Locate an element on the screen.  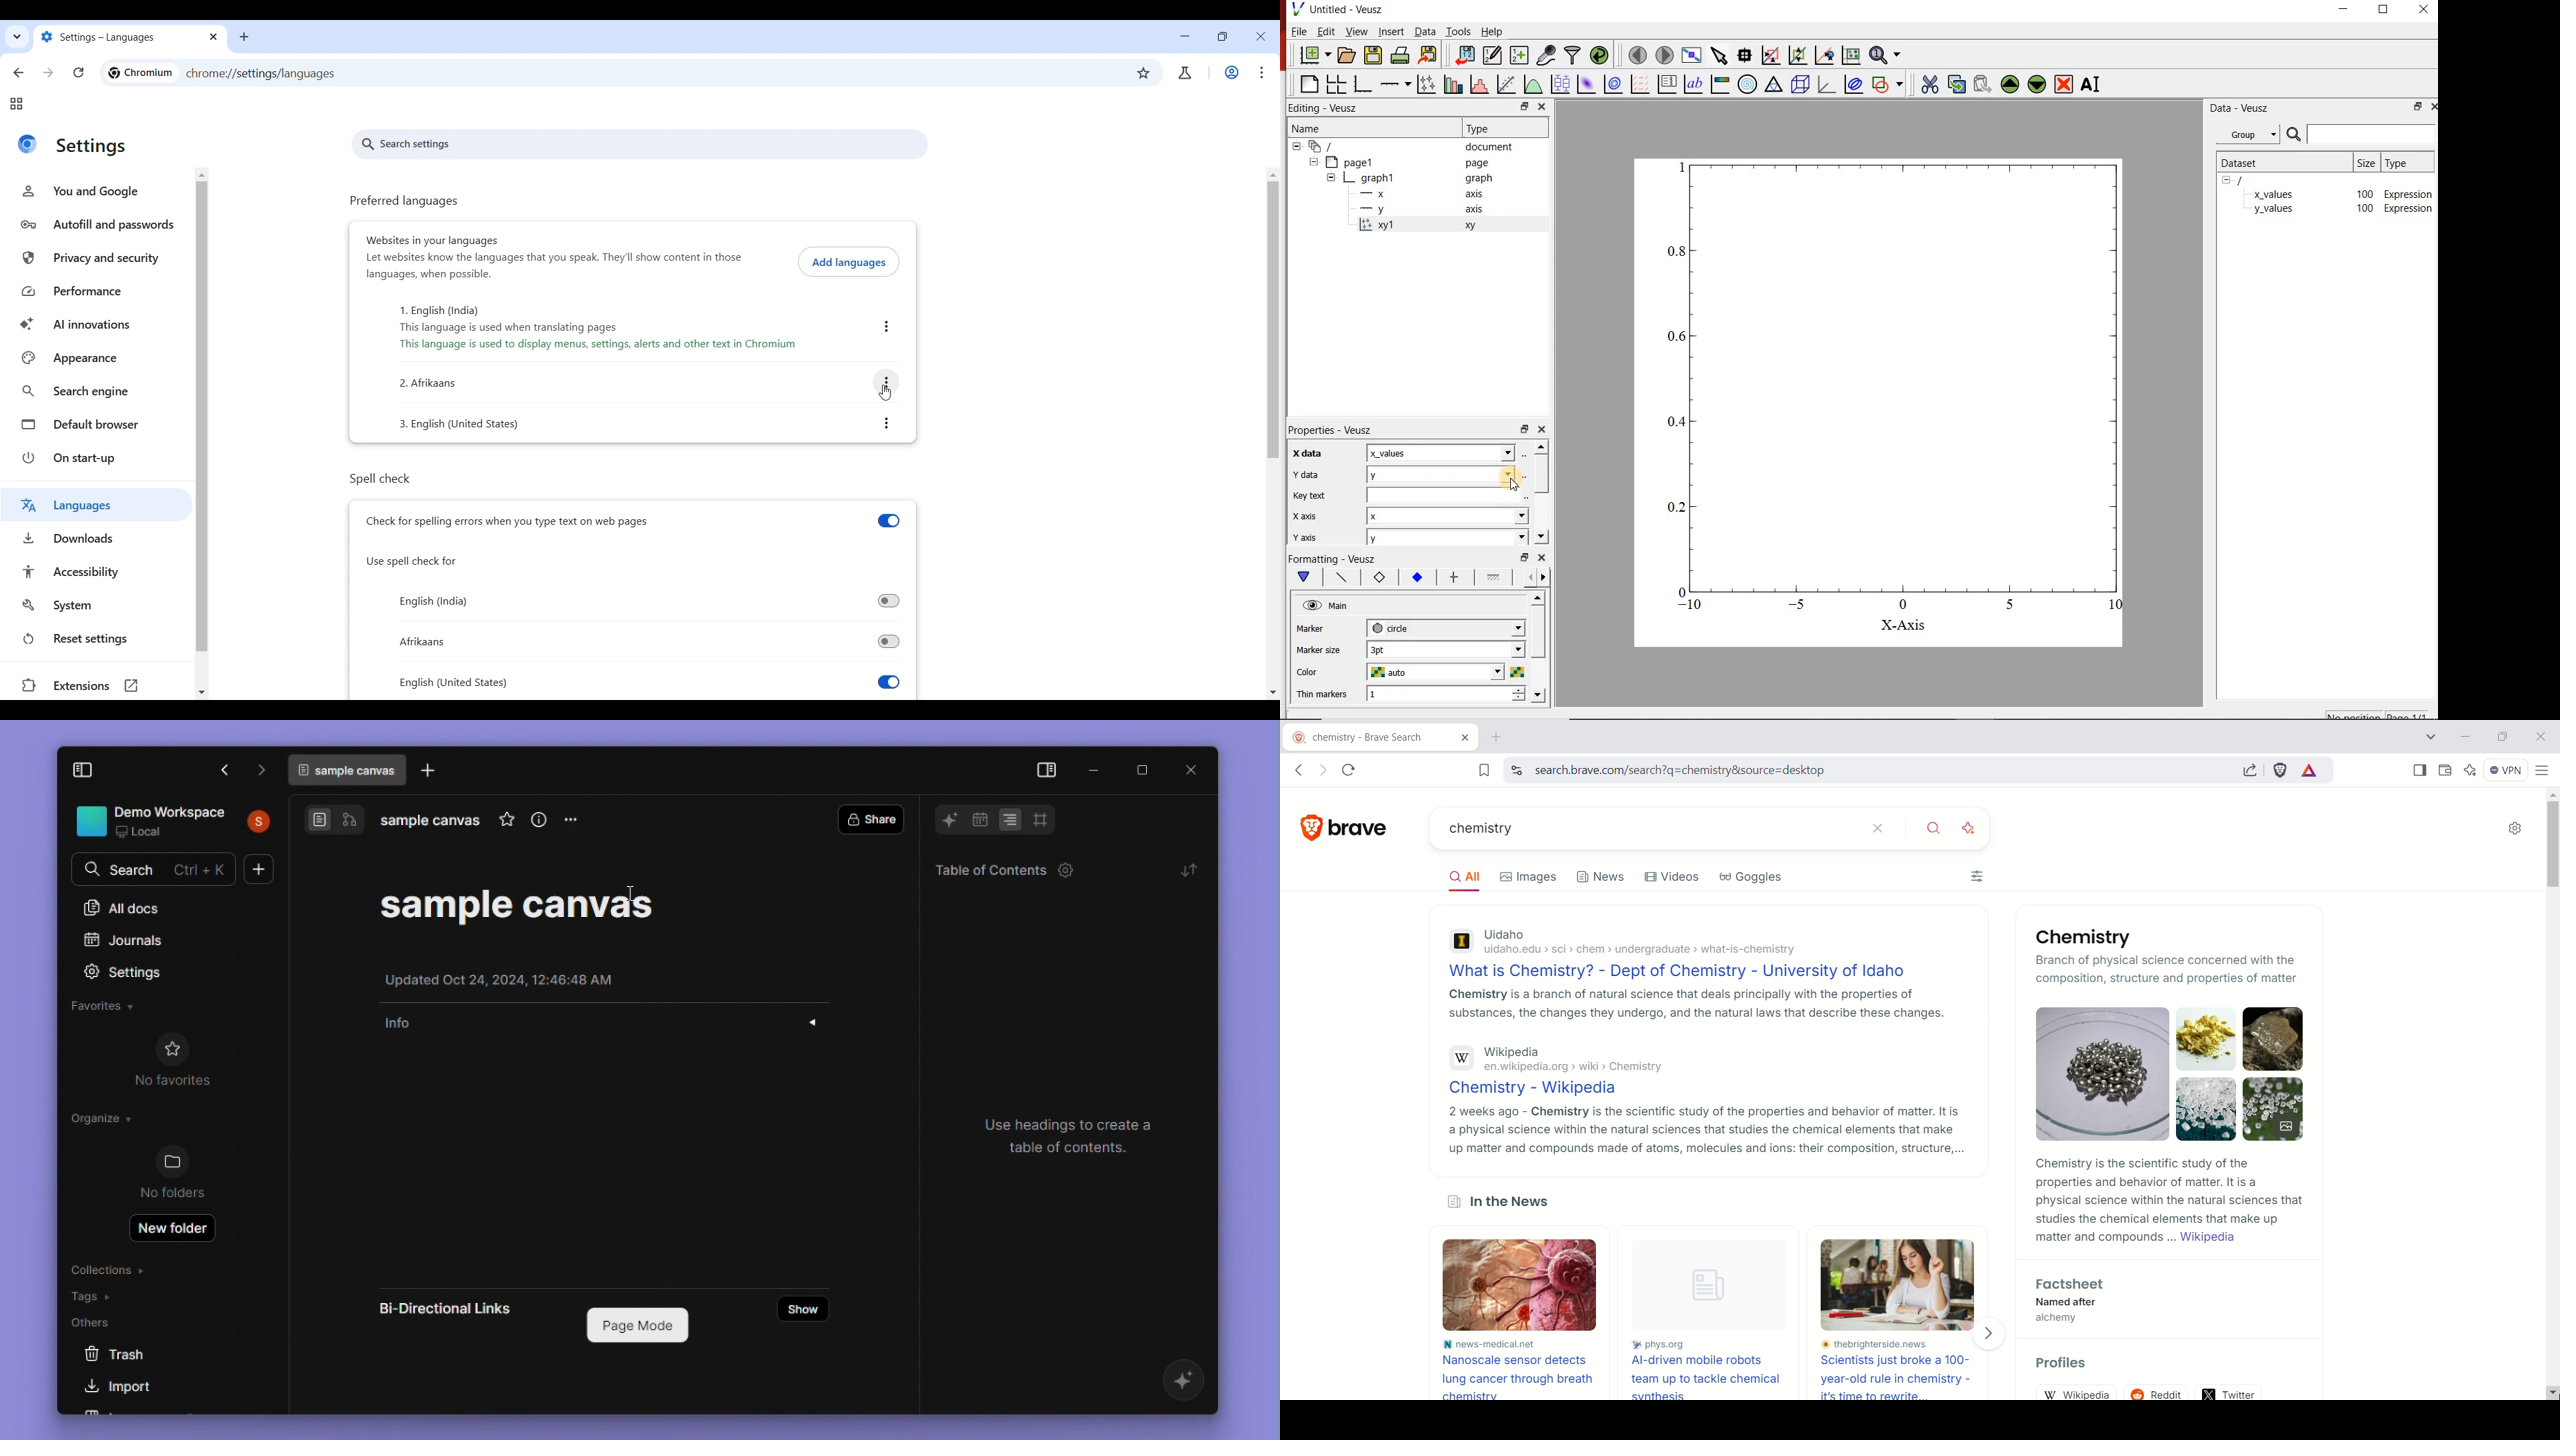
plot points is located at coordinates (1426, 85).